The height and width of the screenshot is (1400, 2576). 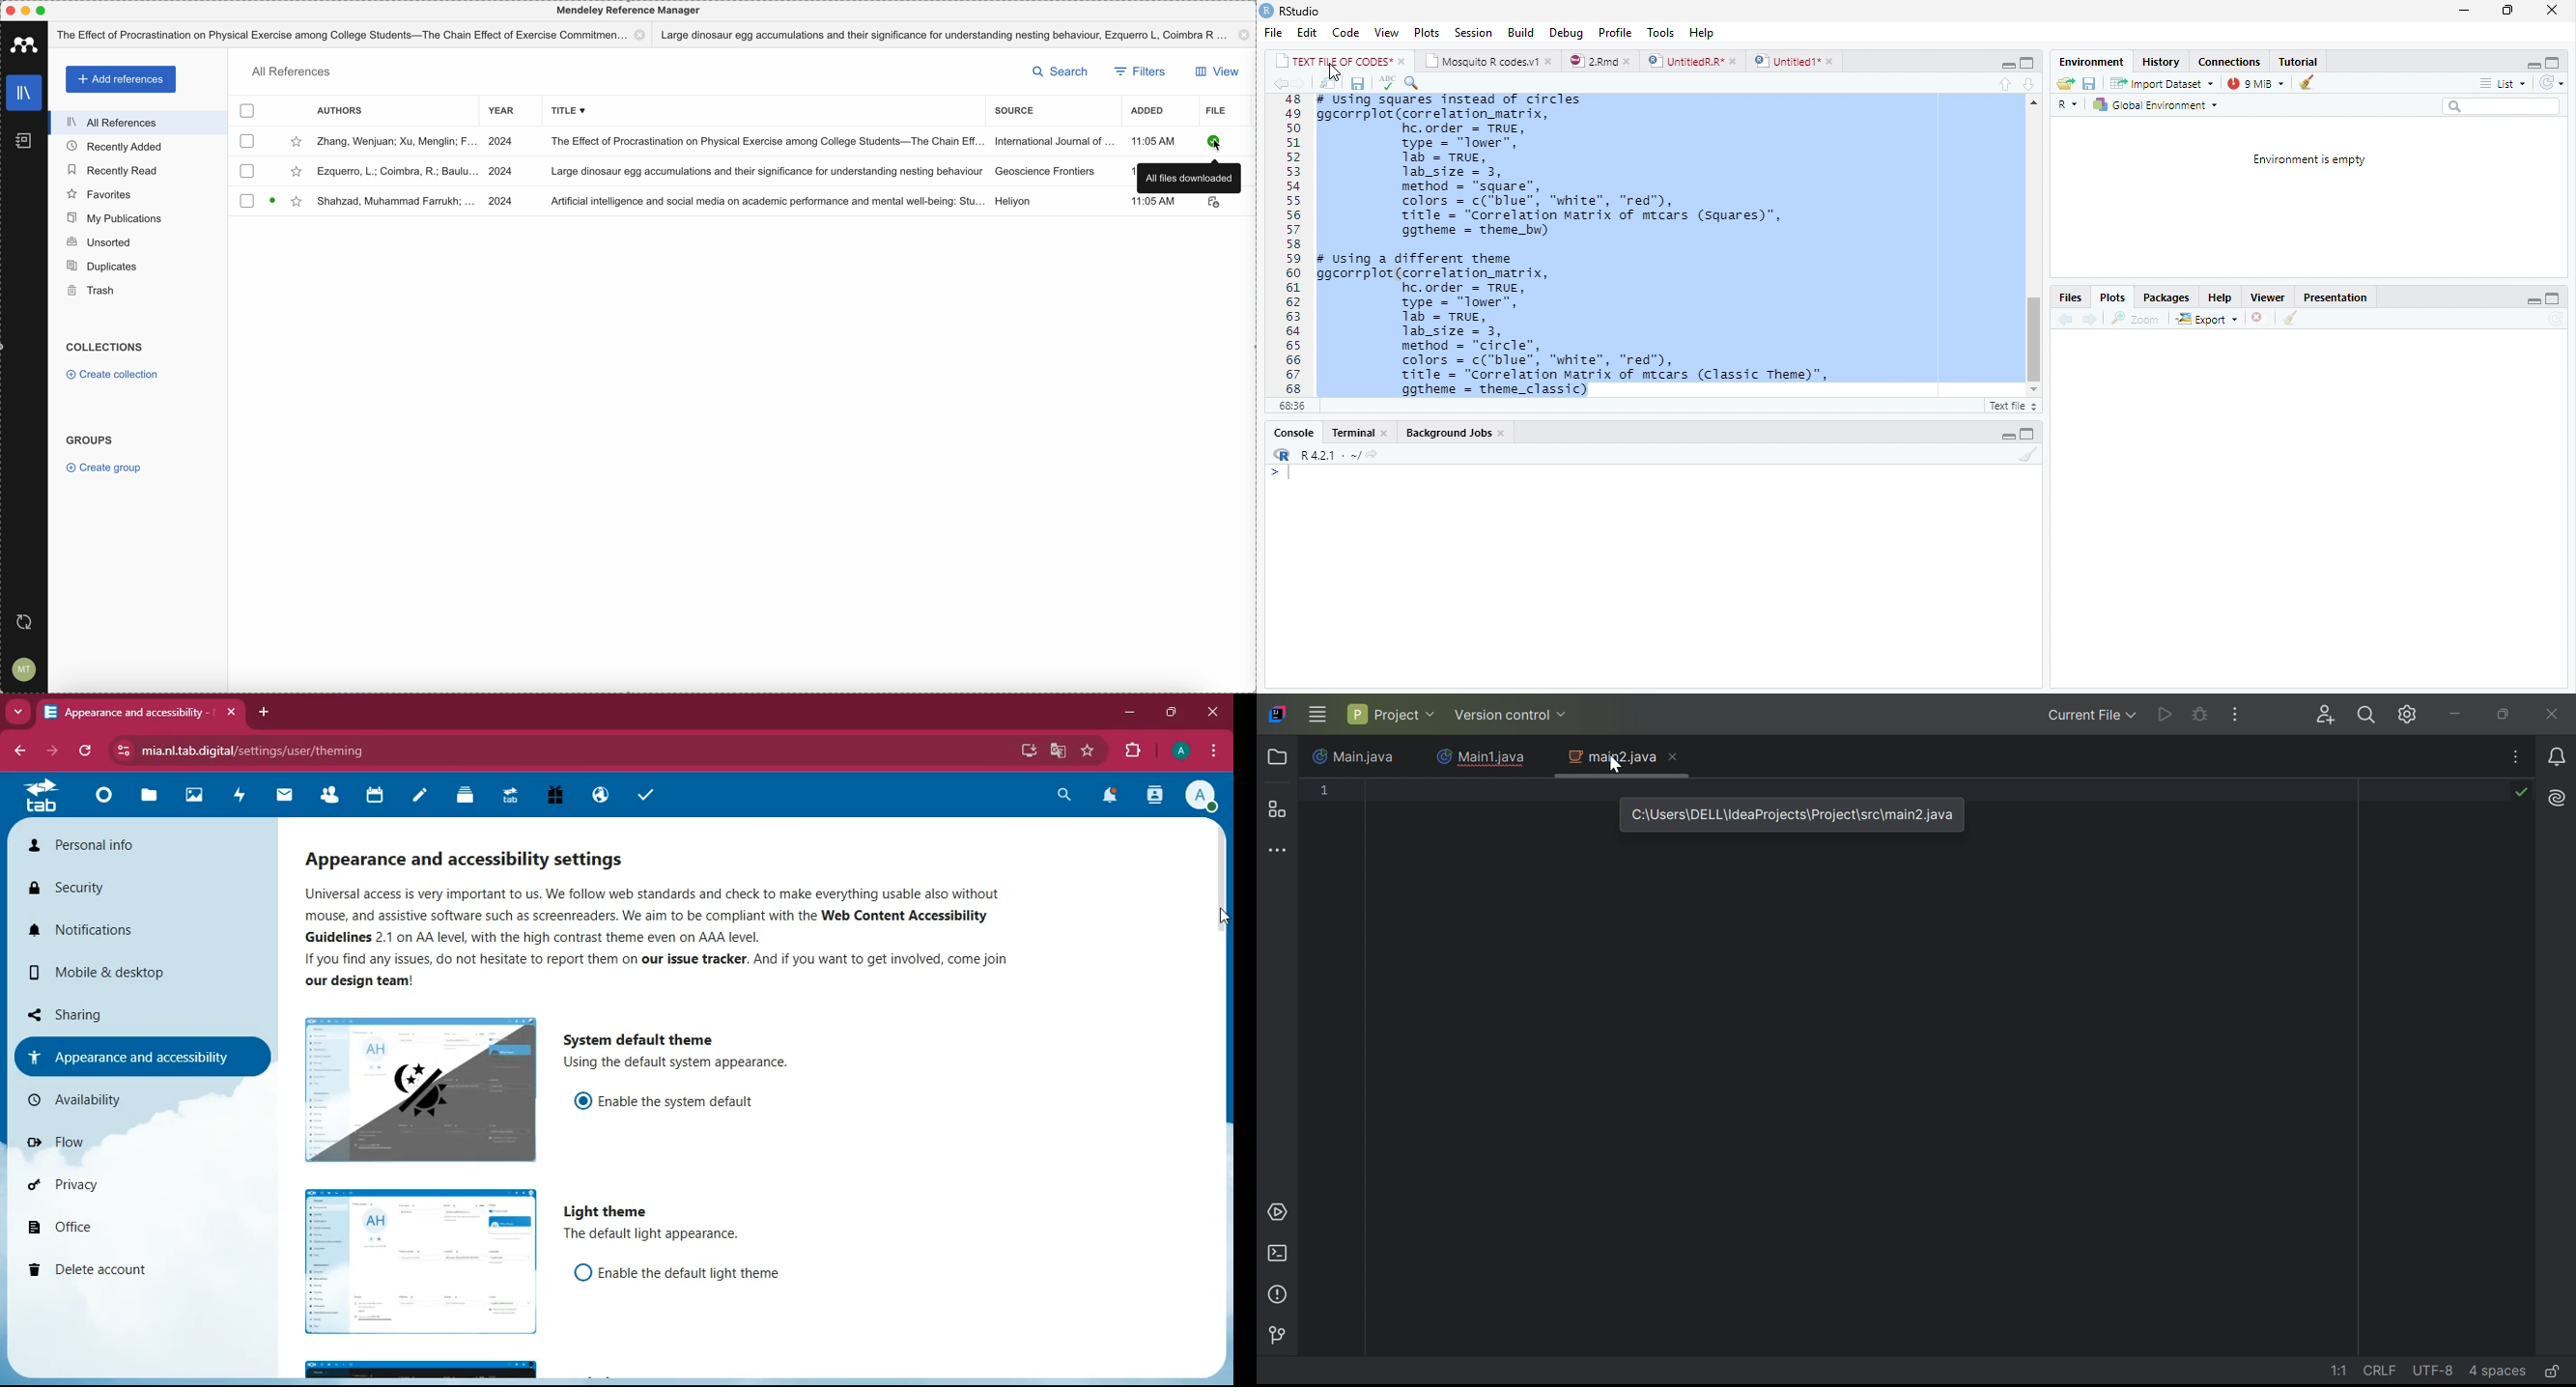 I want to click on File, so click(x=1271, y=34).